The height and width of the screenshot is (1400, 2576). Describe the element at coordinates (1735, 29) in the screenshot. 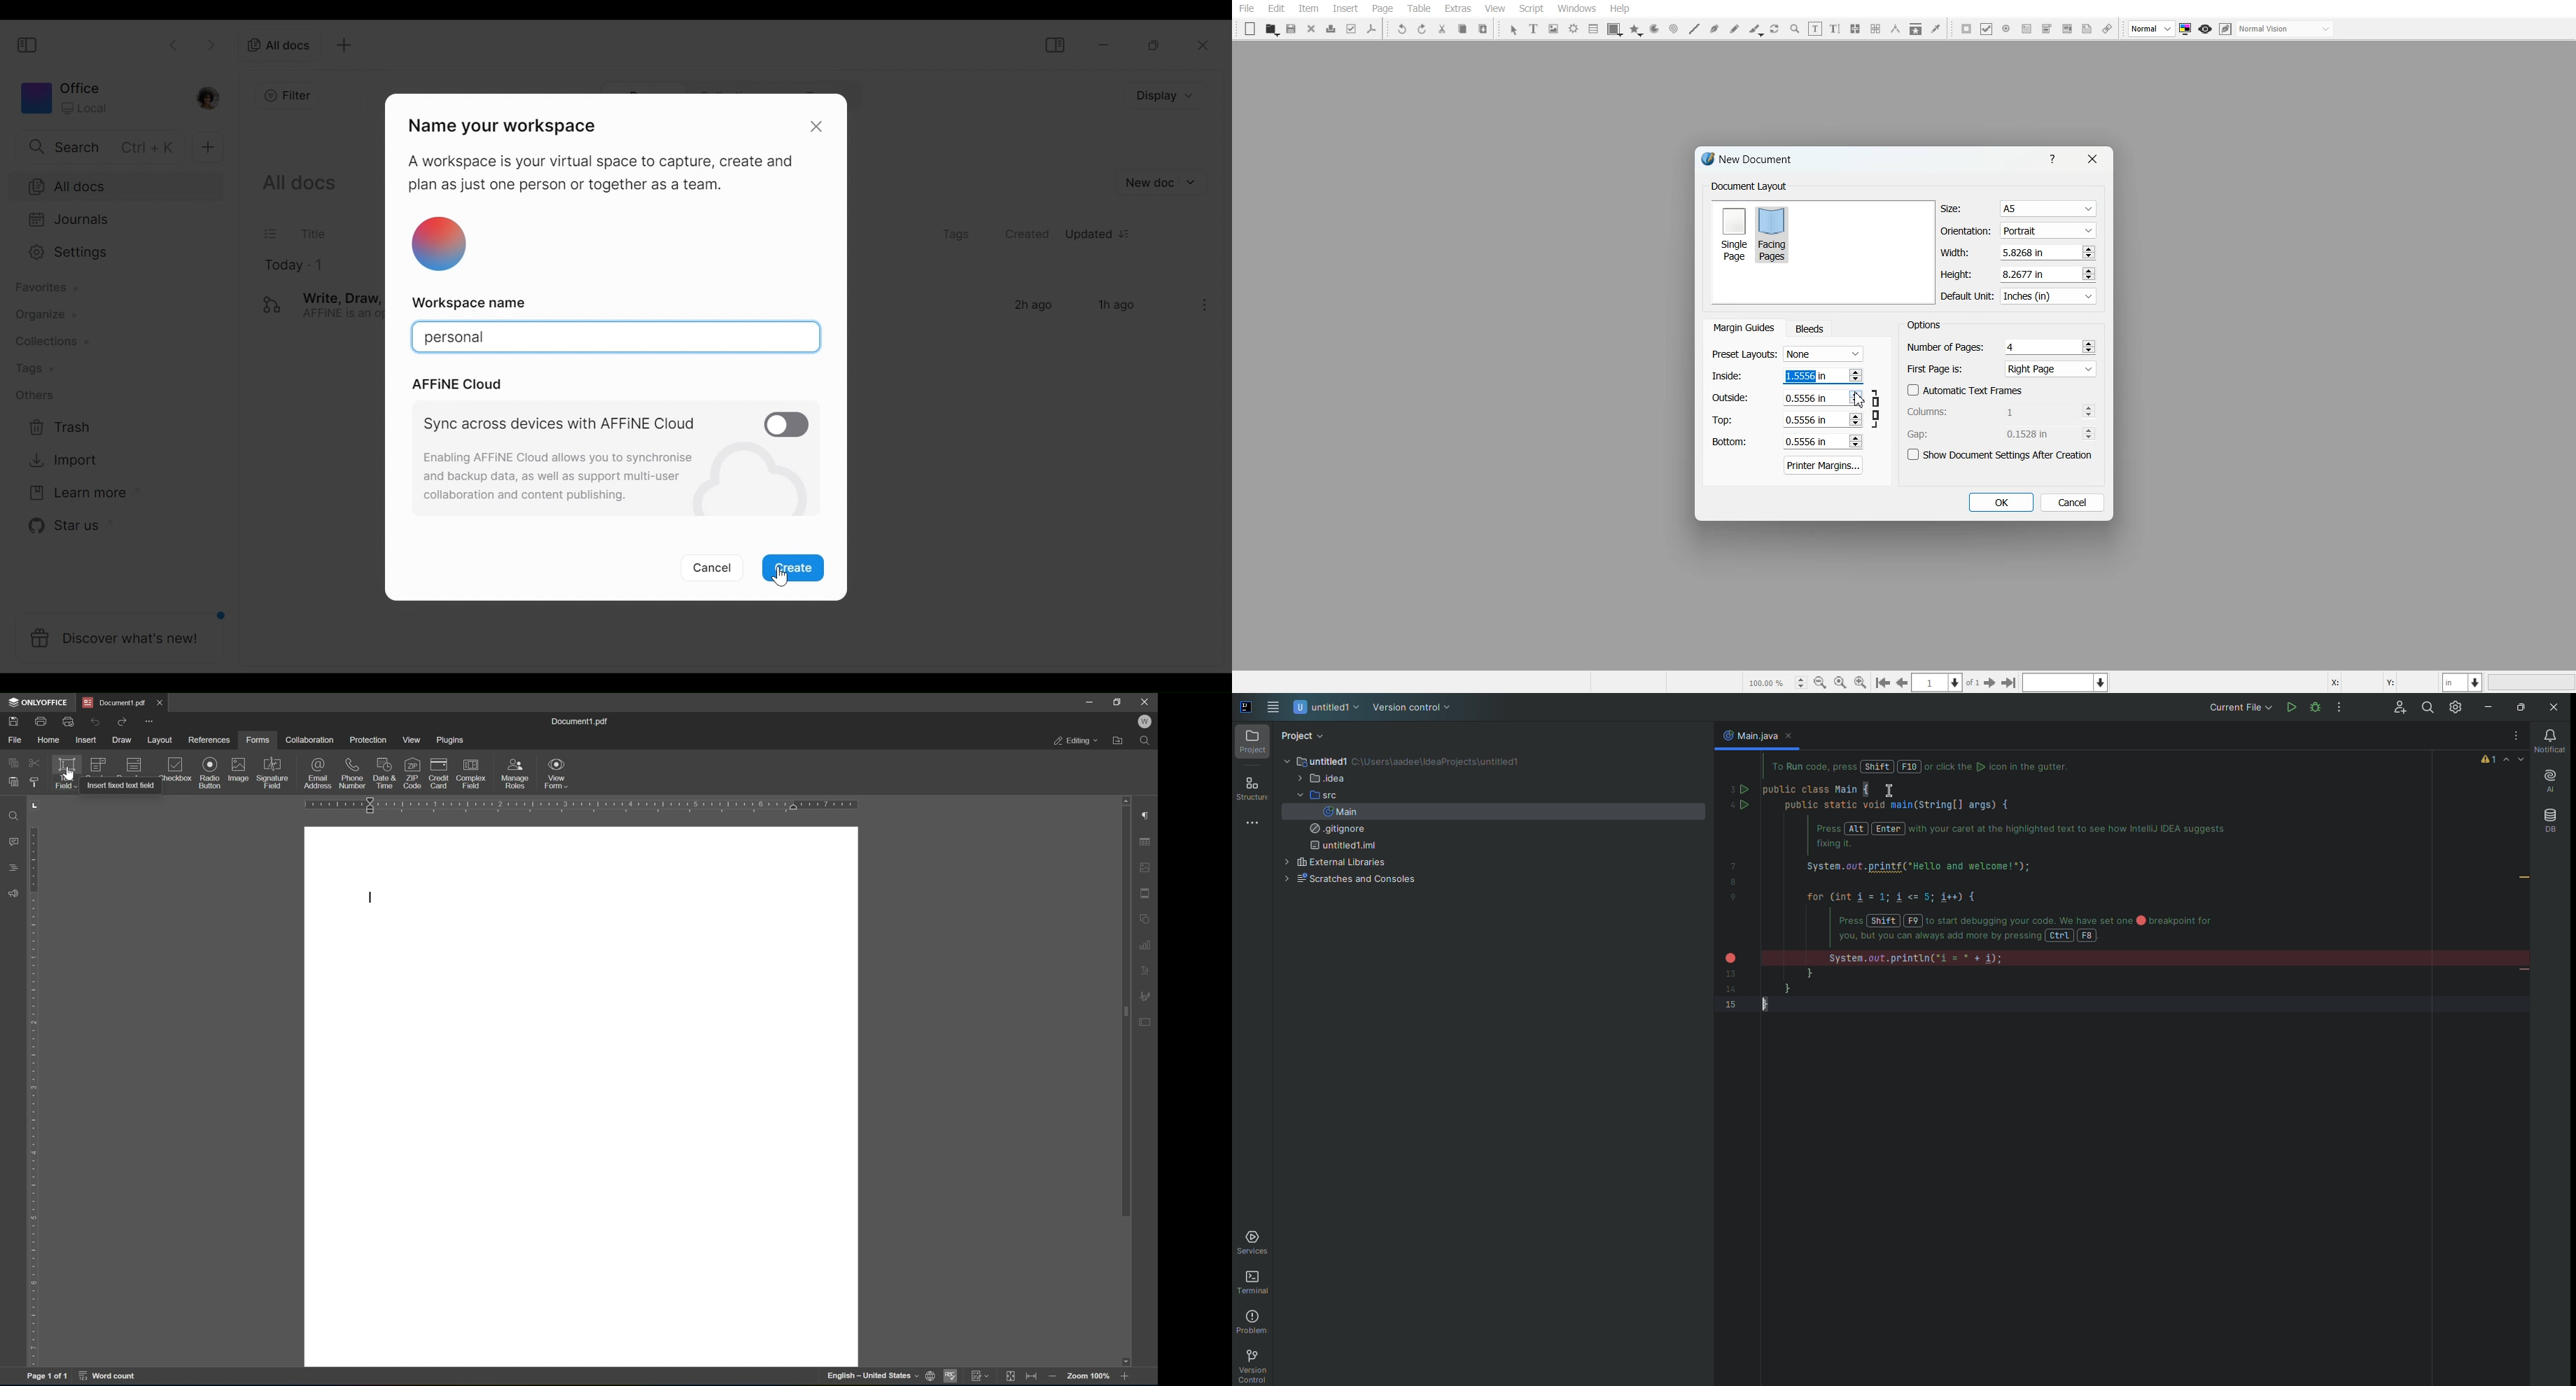

I see `Freehand line` at that location.